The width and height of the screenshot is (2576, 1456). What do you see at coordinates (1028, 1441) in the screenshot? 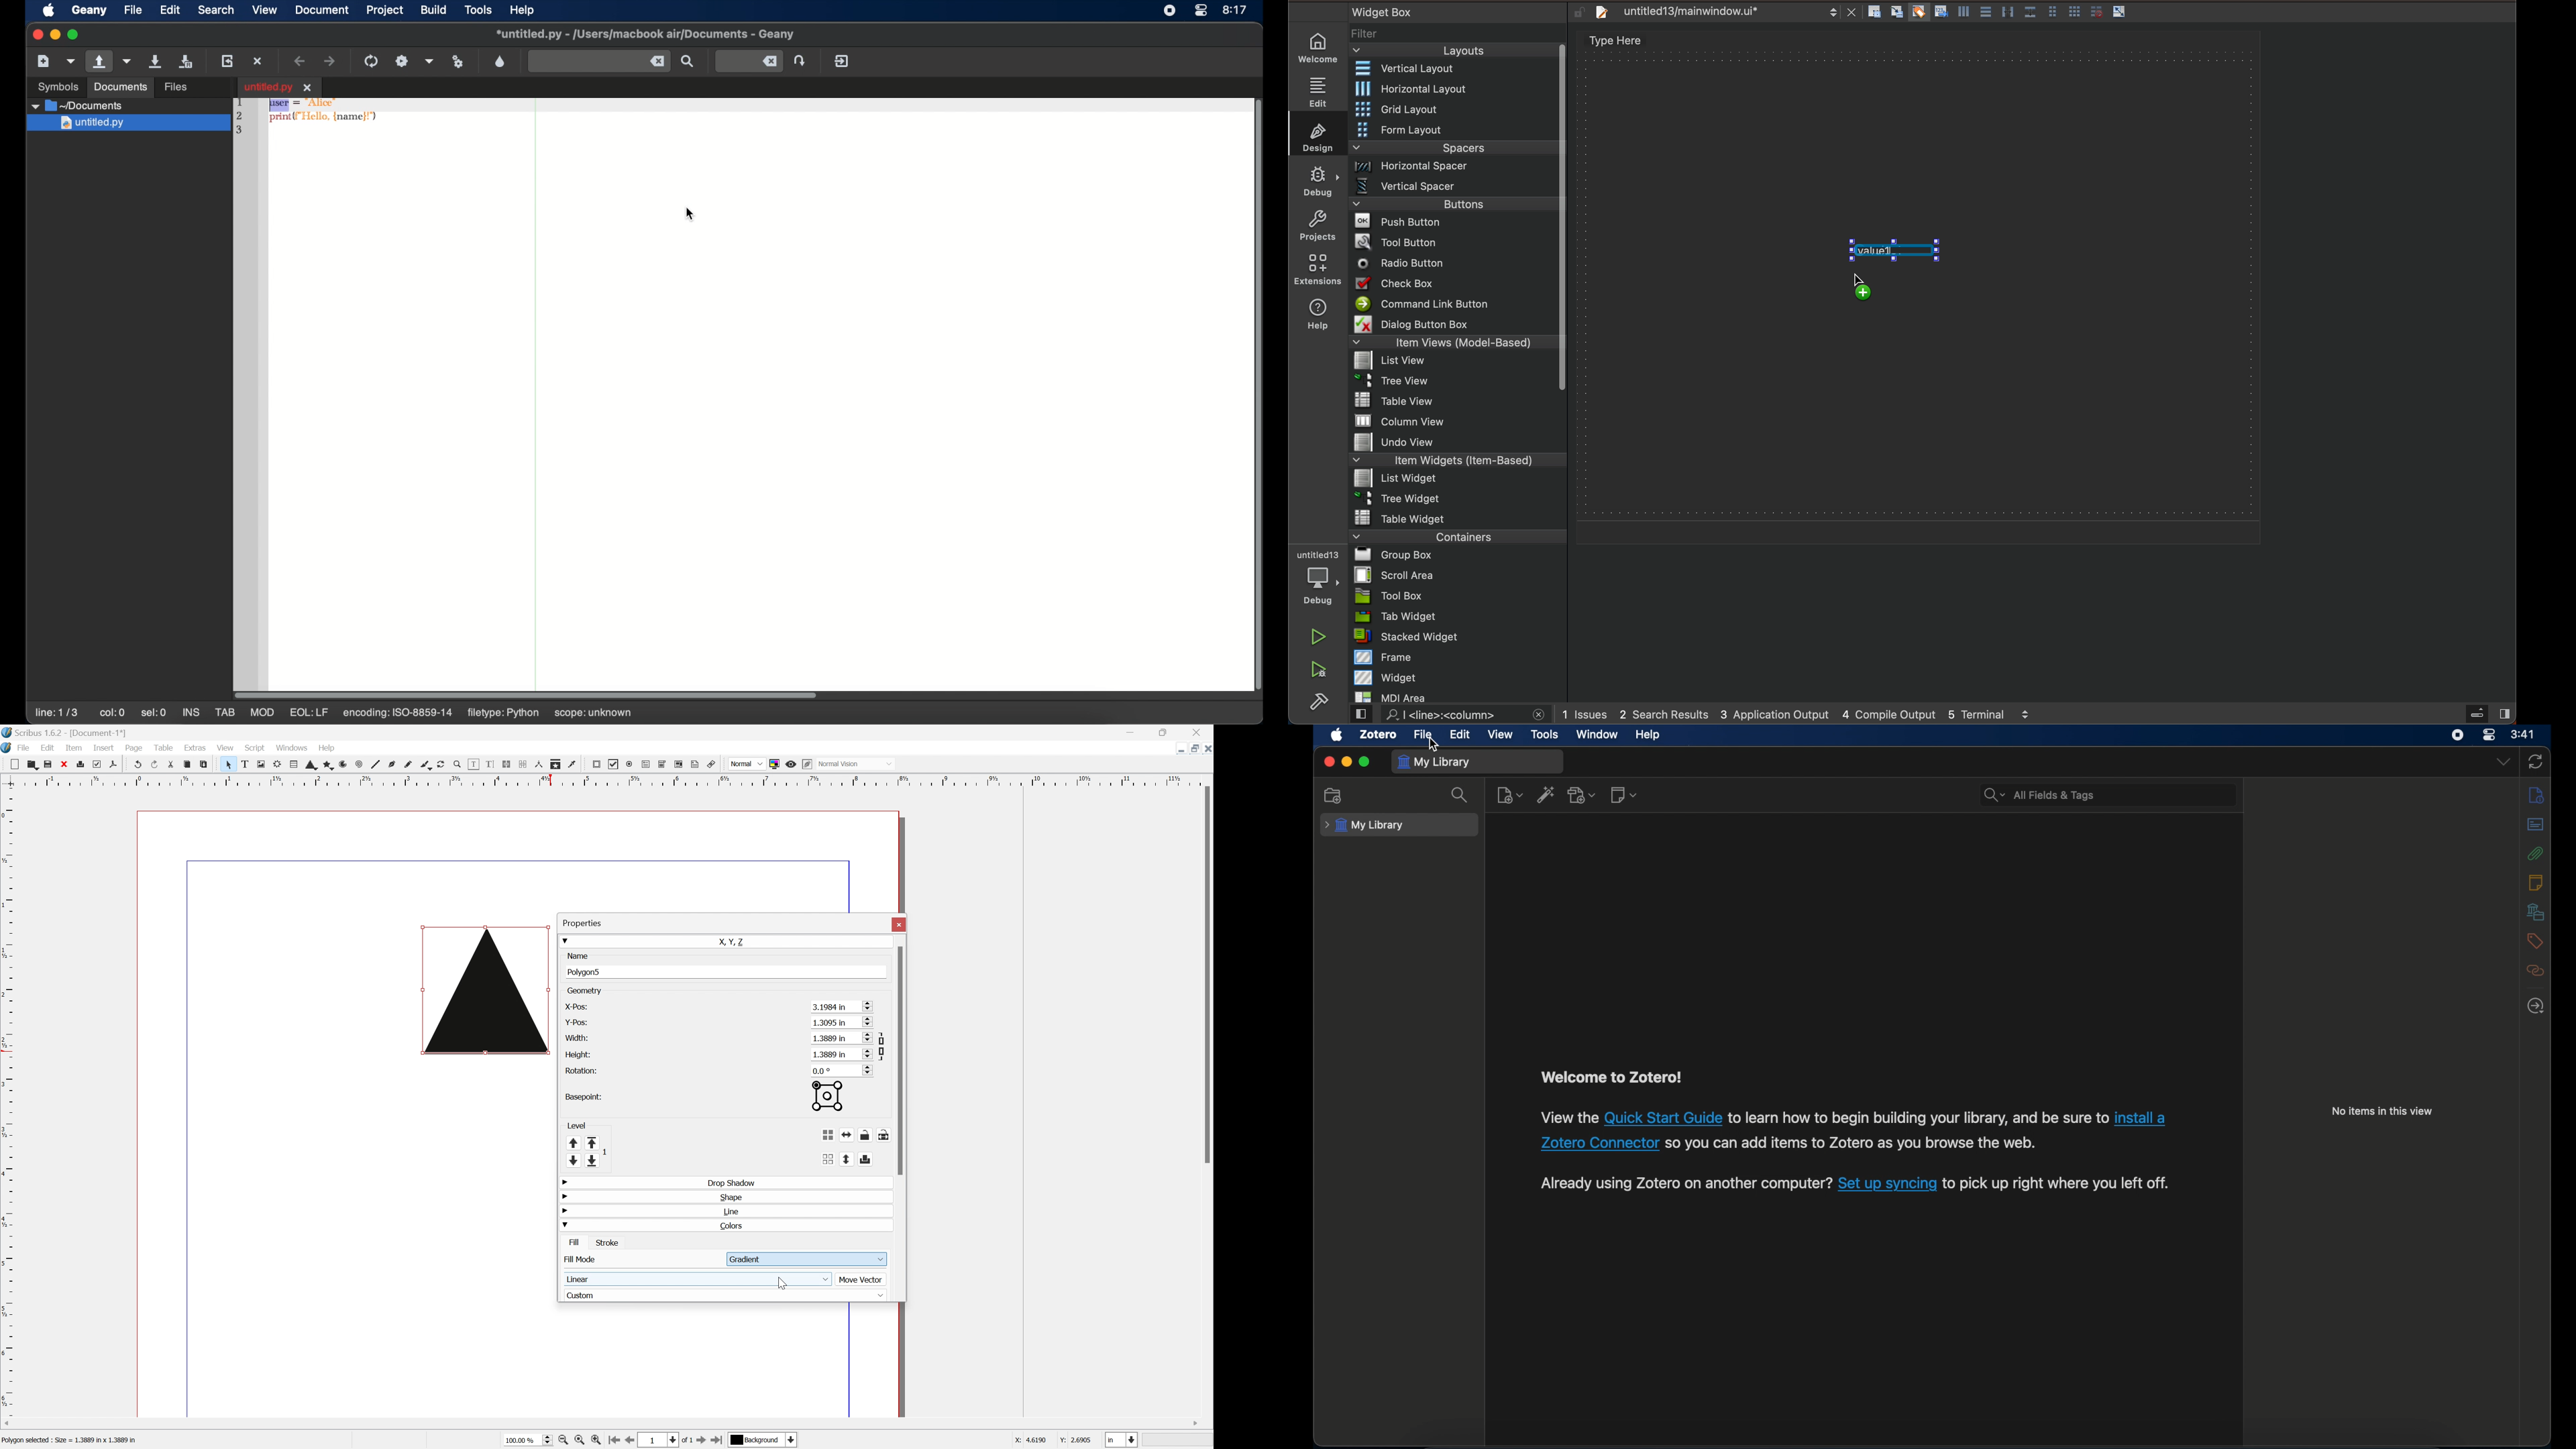
I see `X: 4.6190` at bounding box center [1028, 1441].